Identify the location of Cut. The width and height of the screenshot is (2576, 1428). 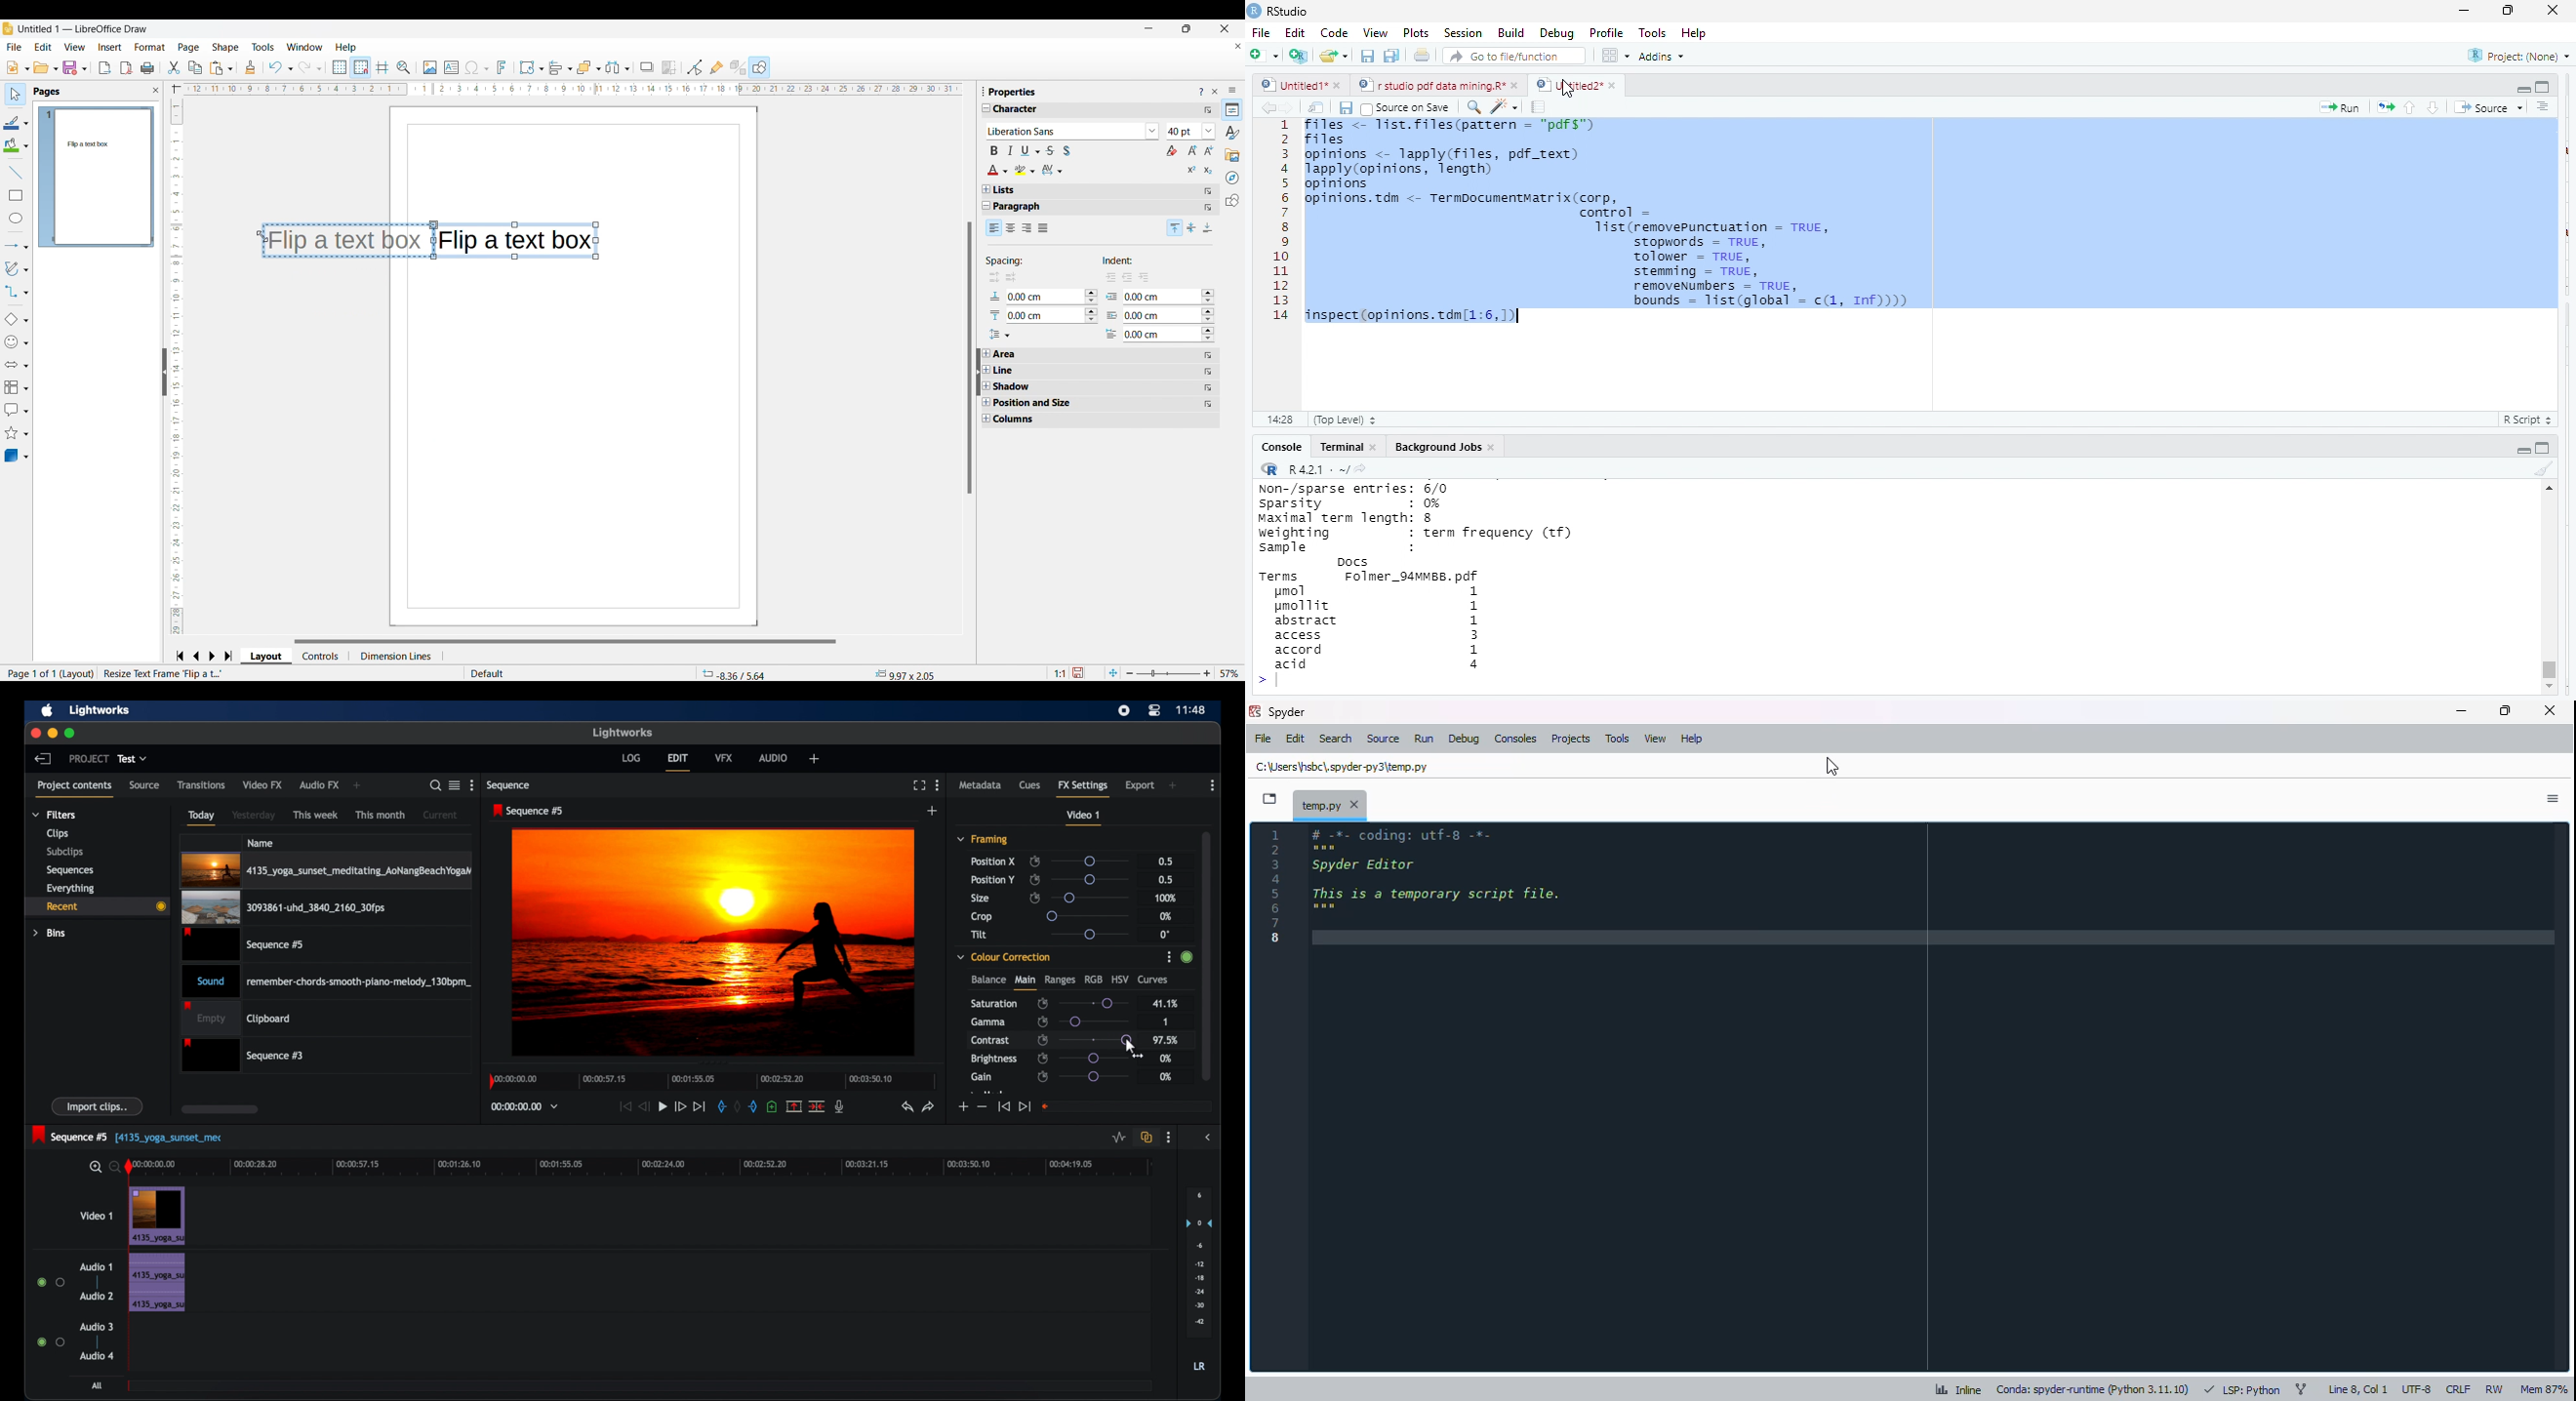
(174, 68).